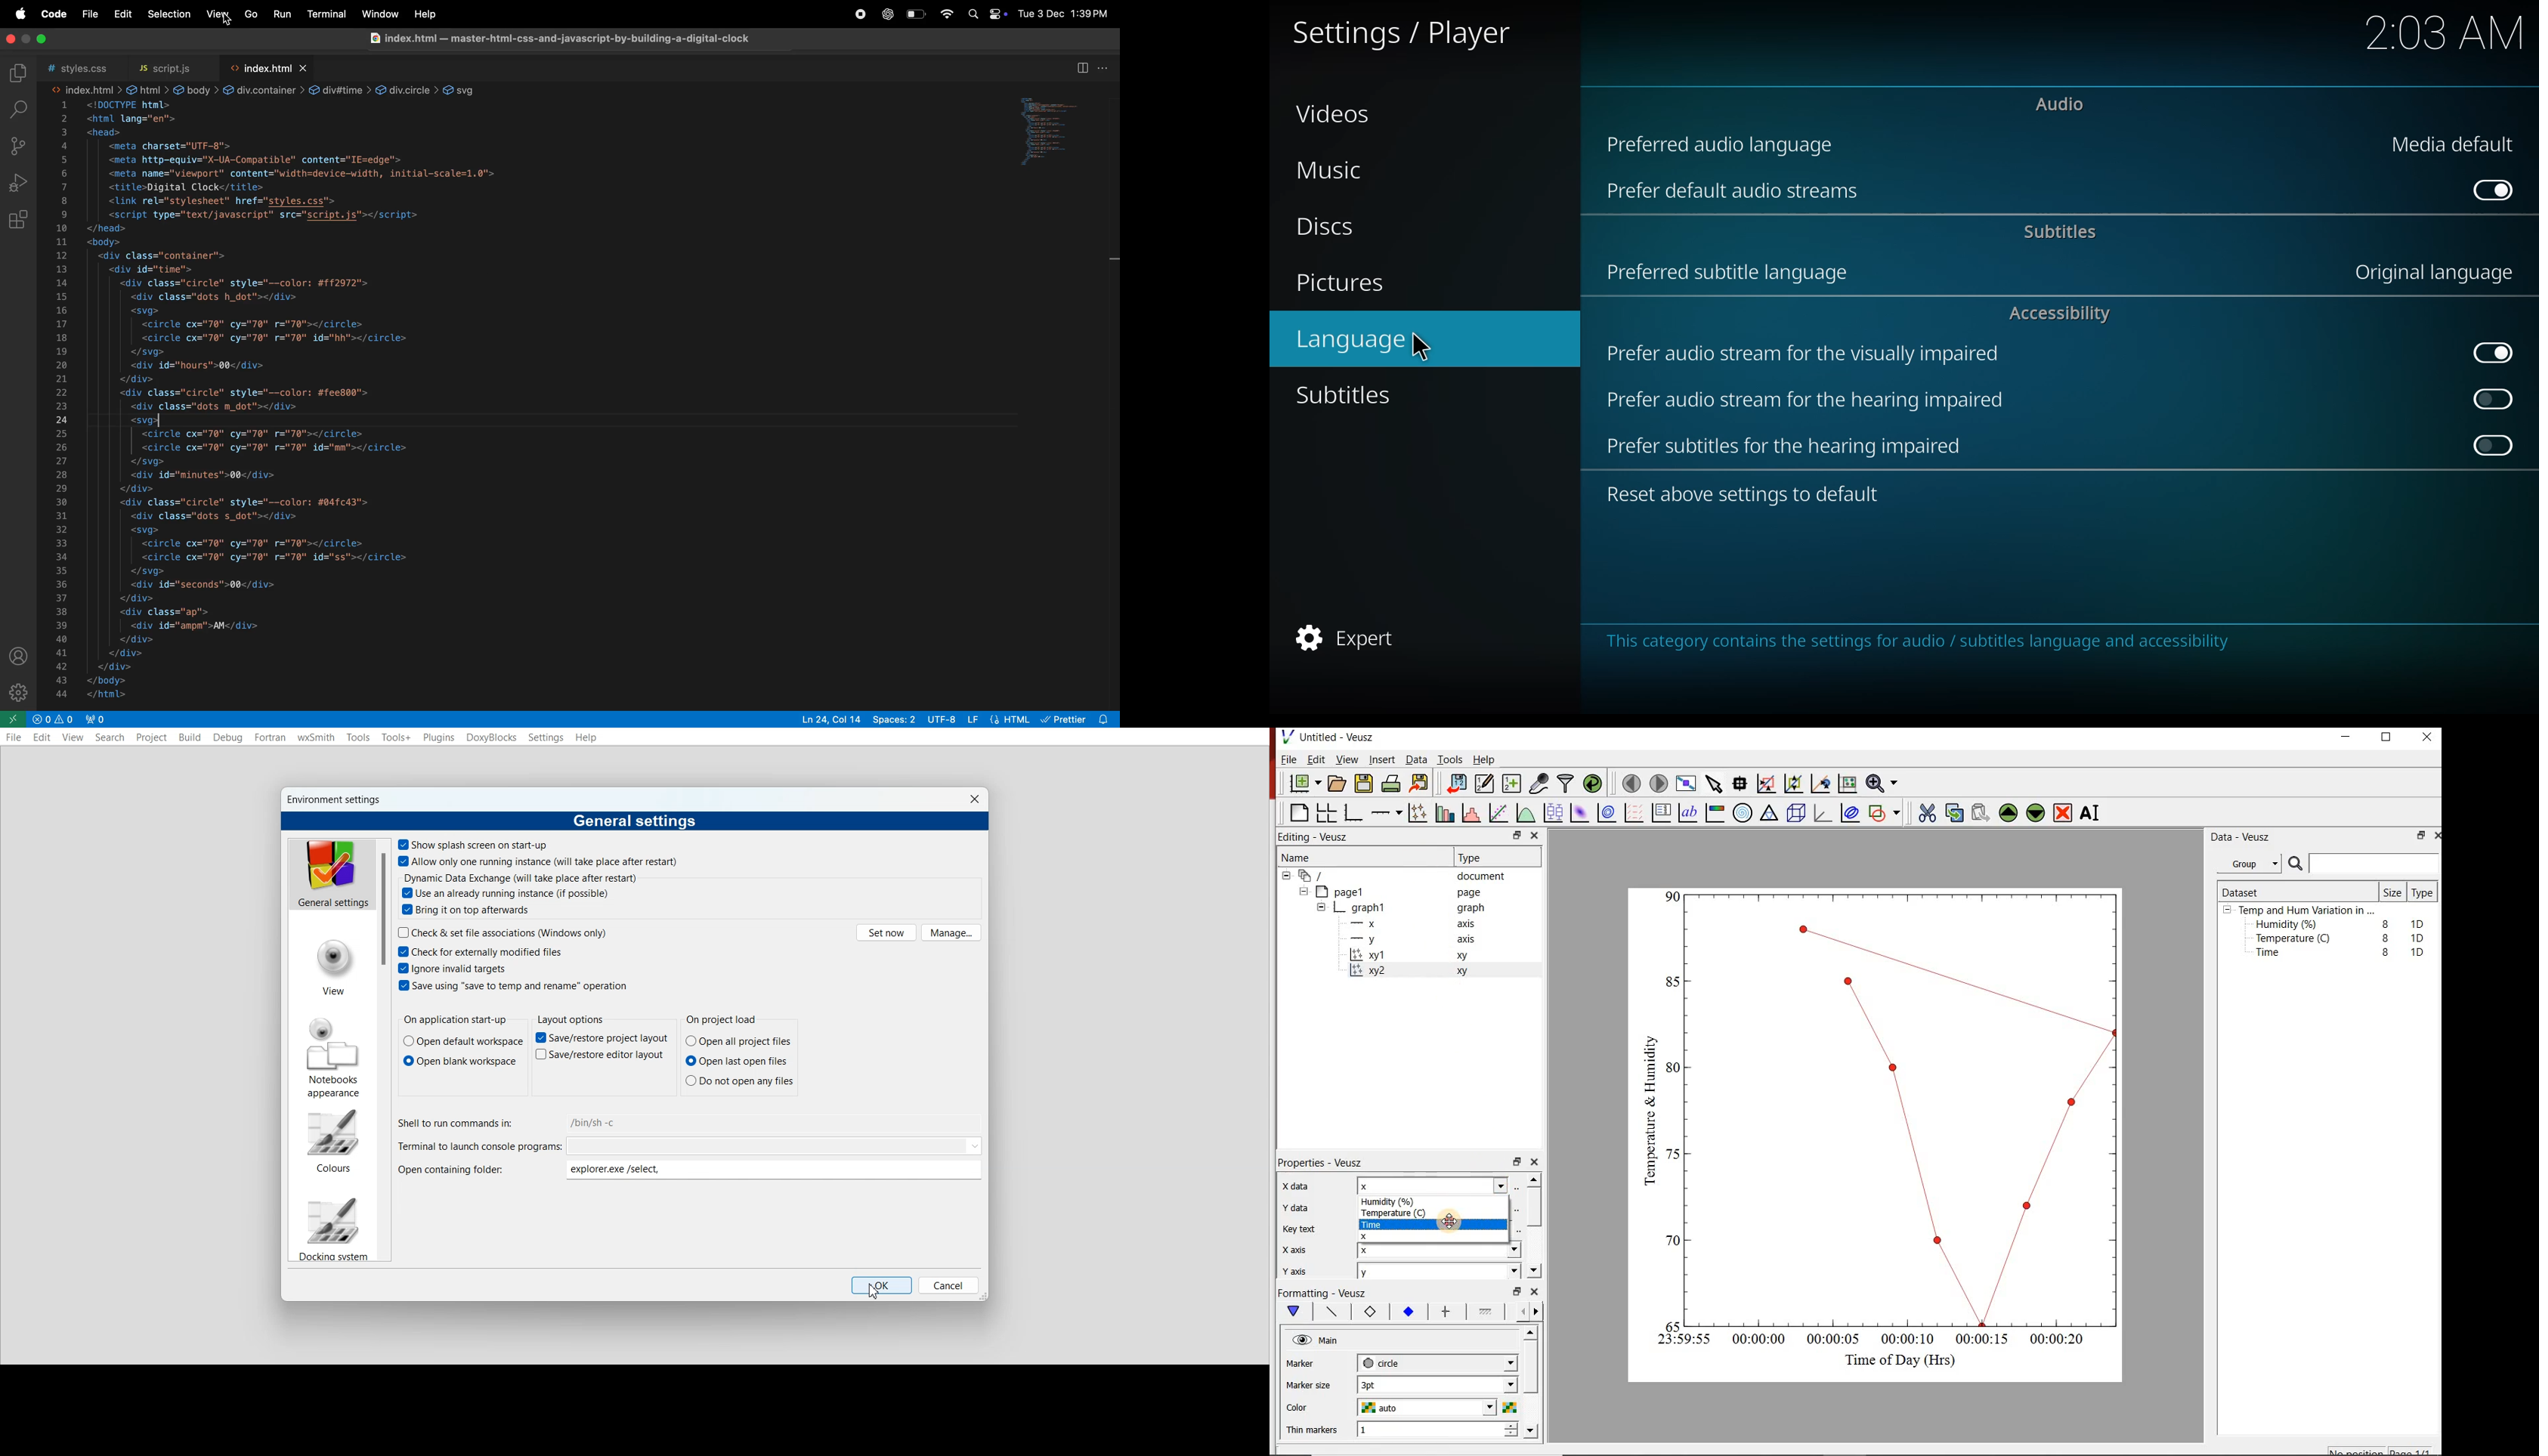 This screenshot has height=1456, width=2548. What do you see at coordinates (886, 932) in the screenshot?
I see `Set now` at bounding box center [886, 932].